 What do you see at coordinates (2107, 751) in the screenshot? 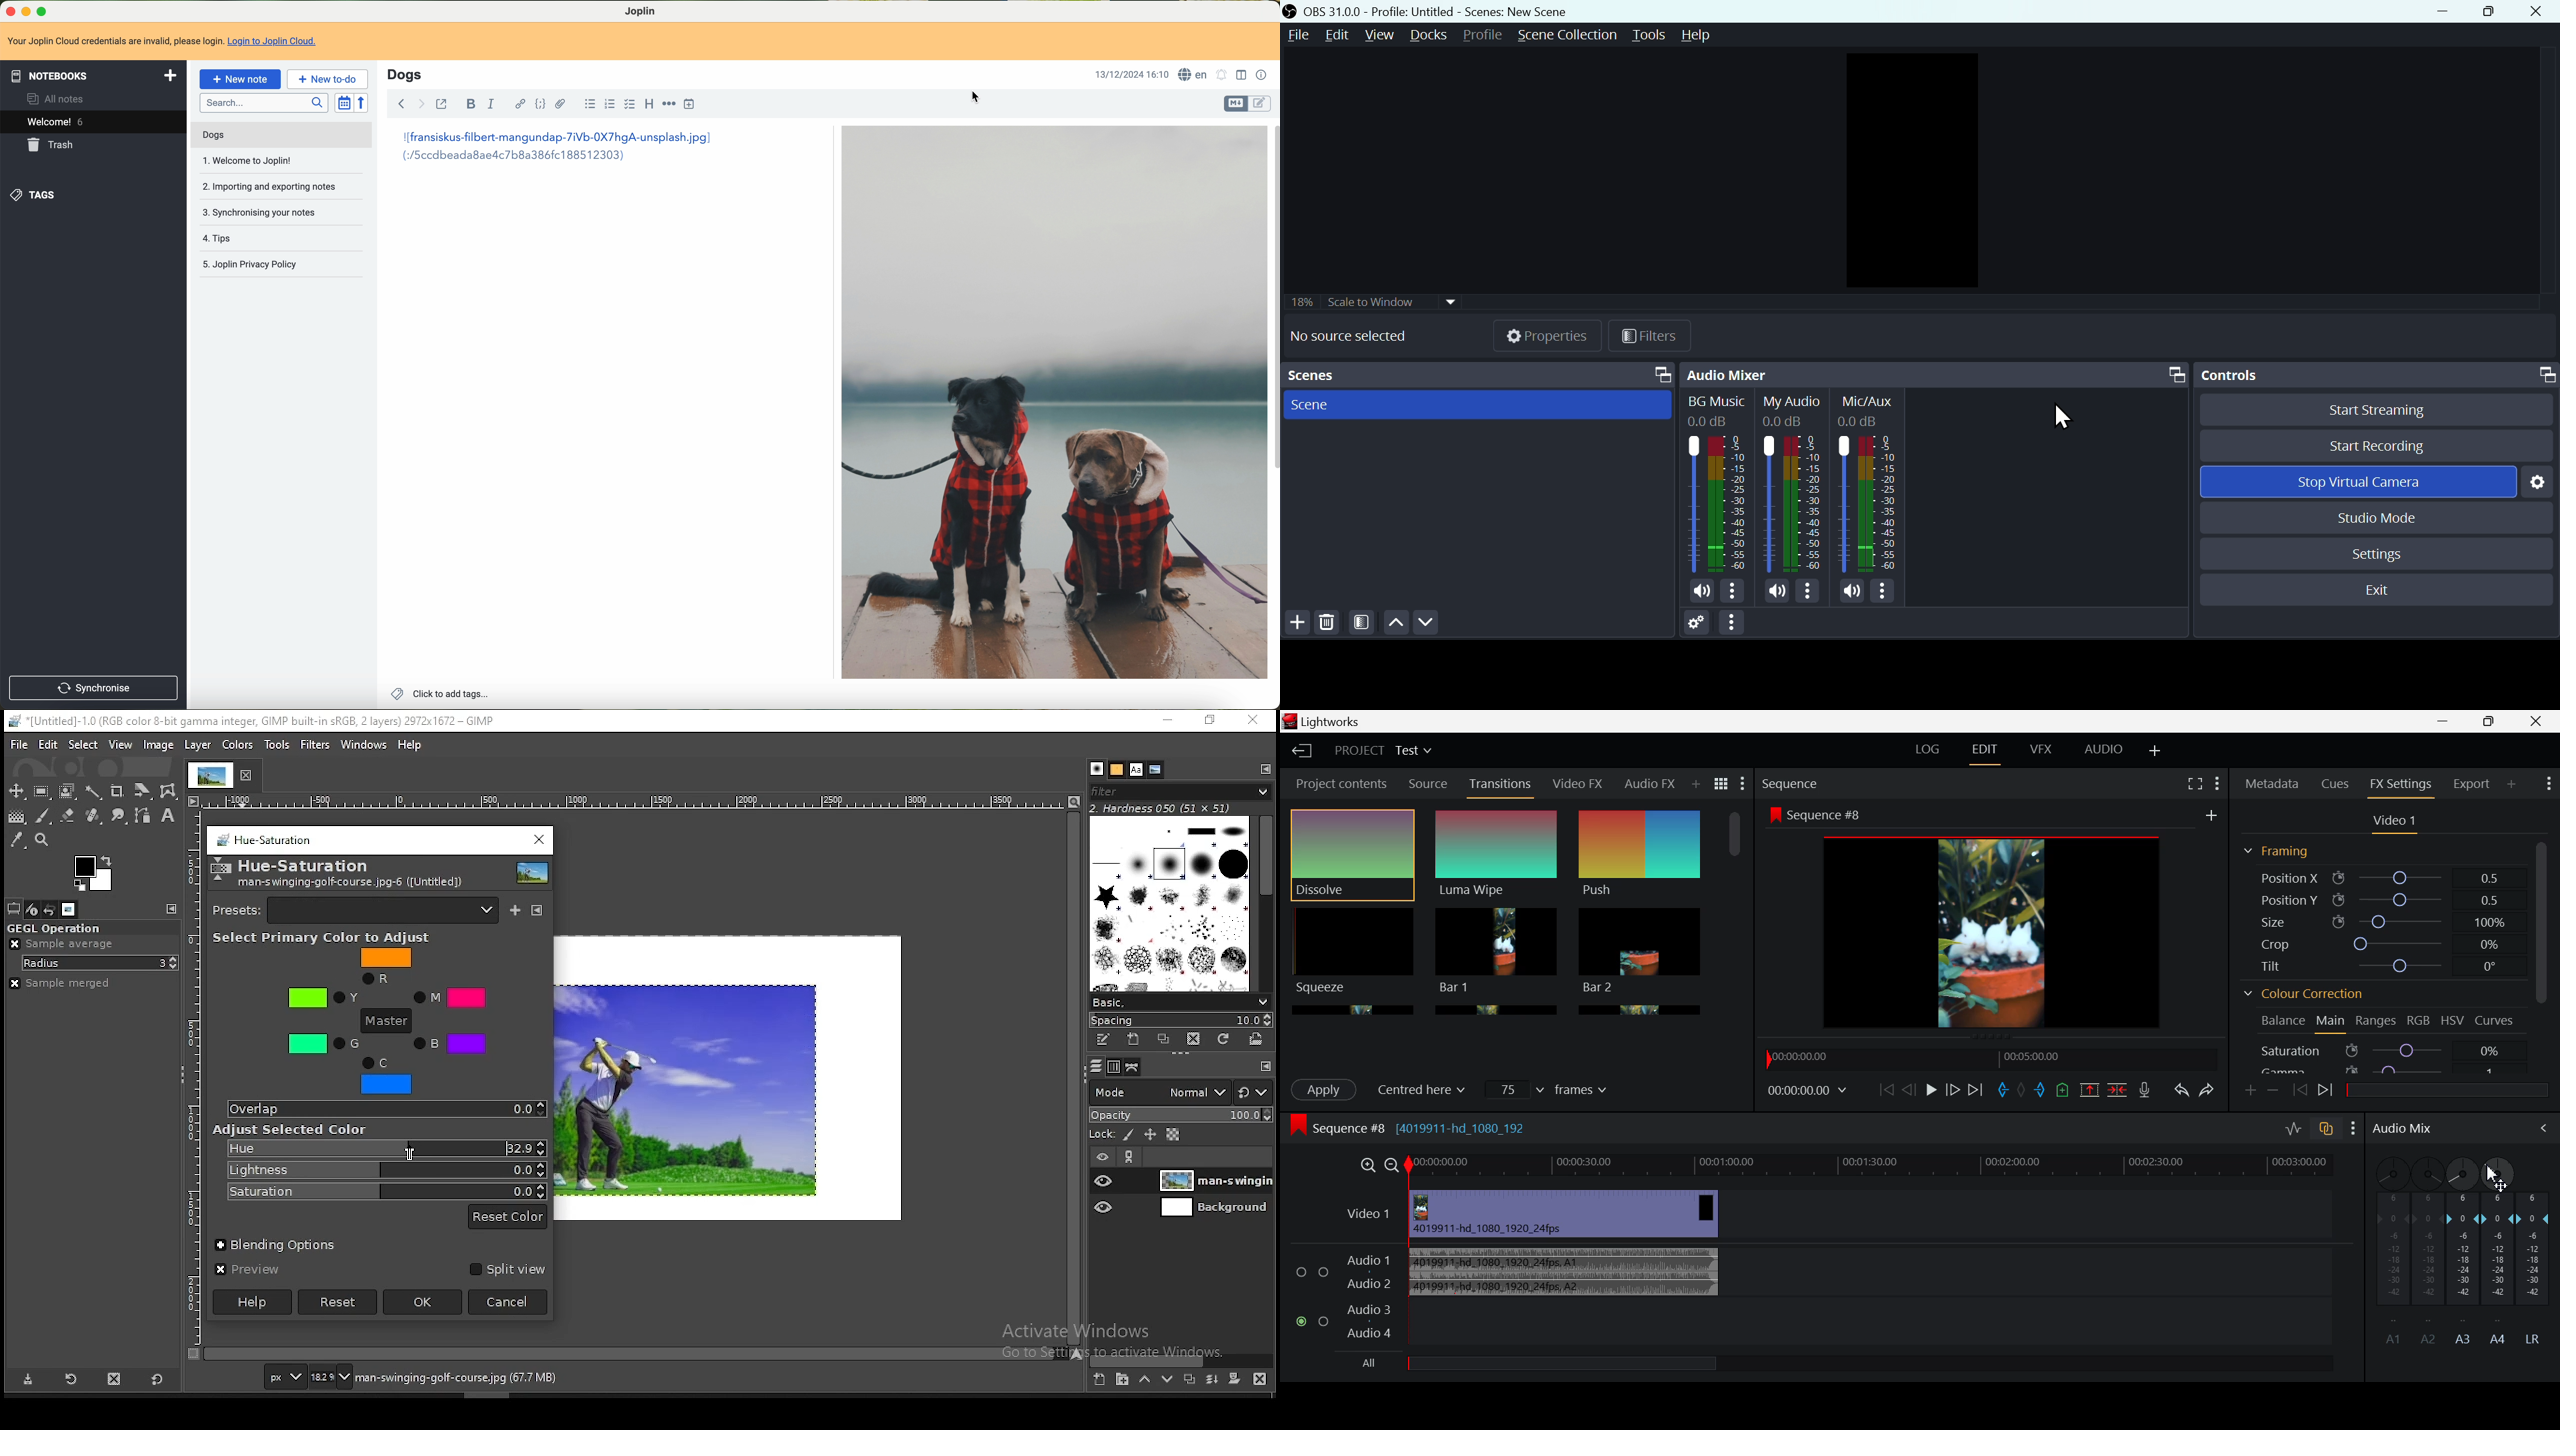
I see `AUDIO Layout` at bounding box center [2107, 751].